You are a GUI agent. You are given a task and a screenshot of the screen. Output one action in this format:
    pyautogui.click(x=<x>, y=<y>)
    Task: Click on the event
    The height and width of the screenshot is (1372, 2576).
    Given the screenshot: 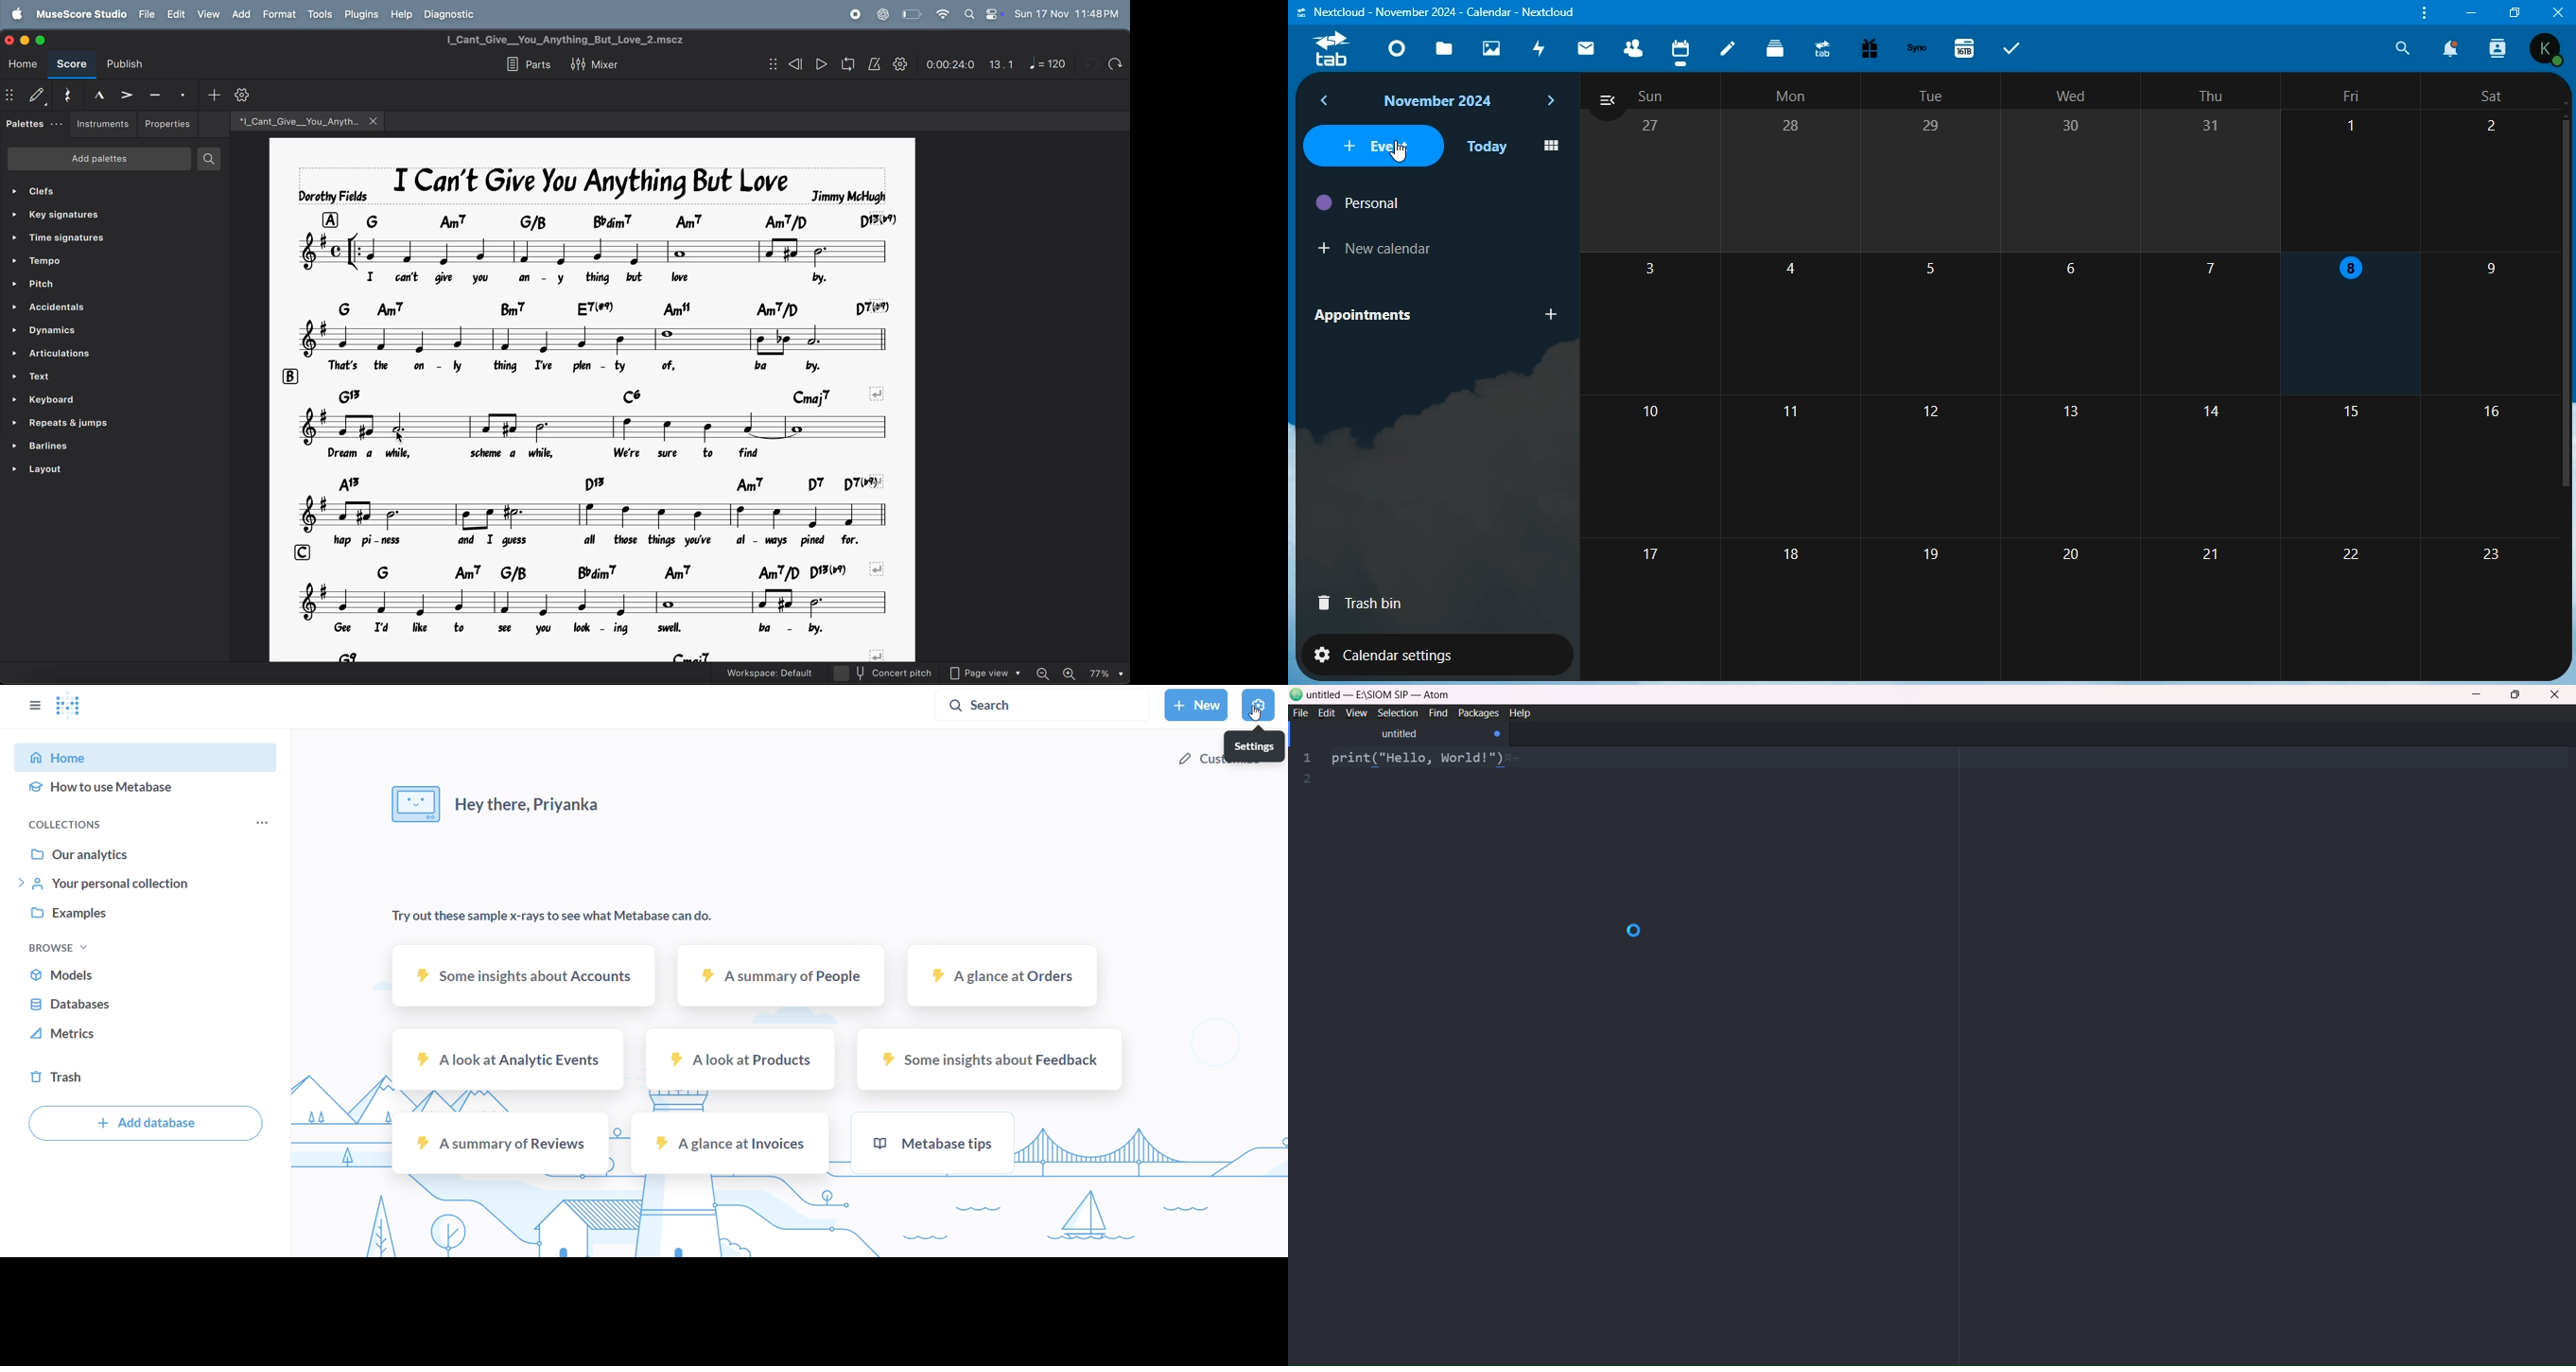 What is the action you would take?
    pyautogui.click(x=1371, y=146)
    